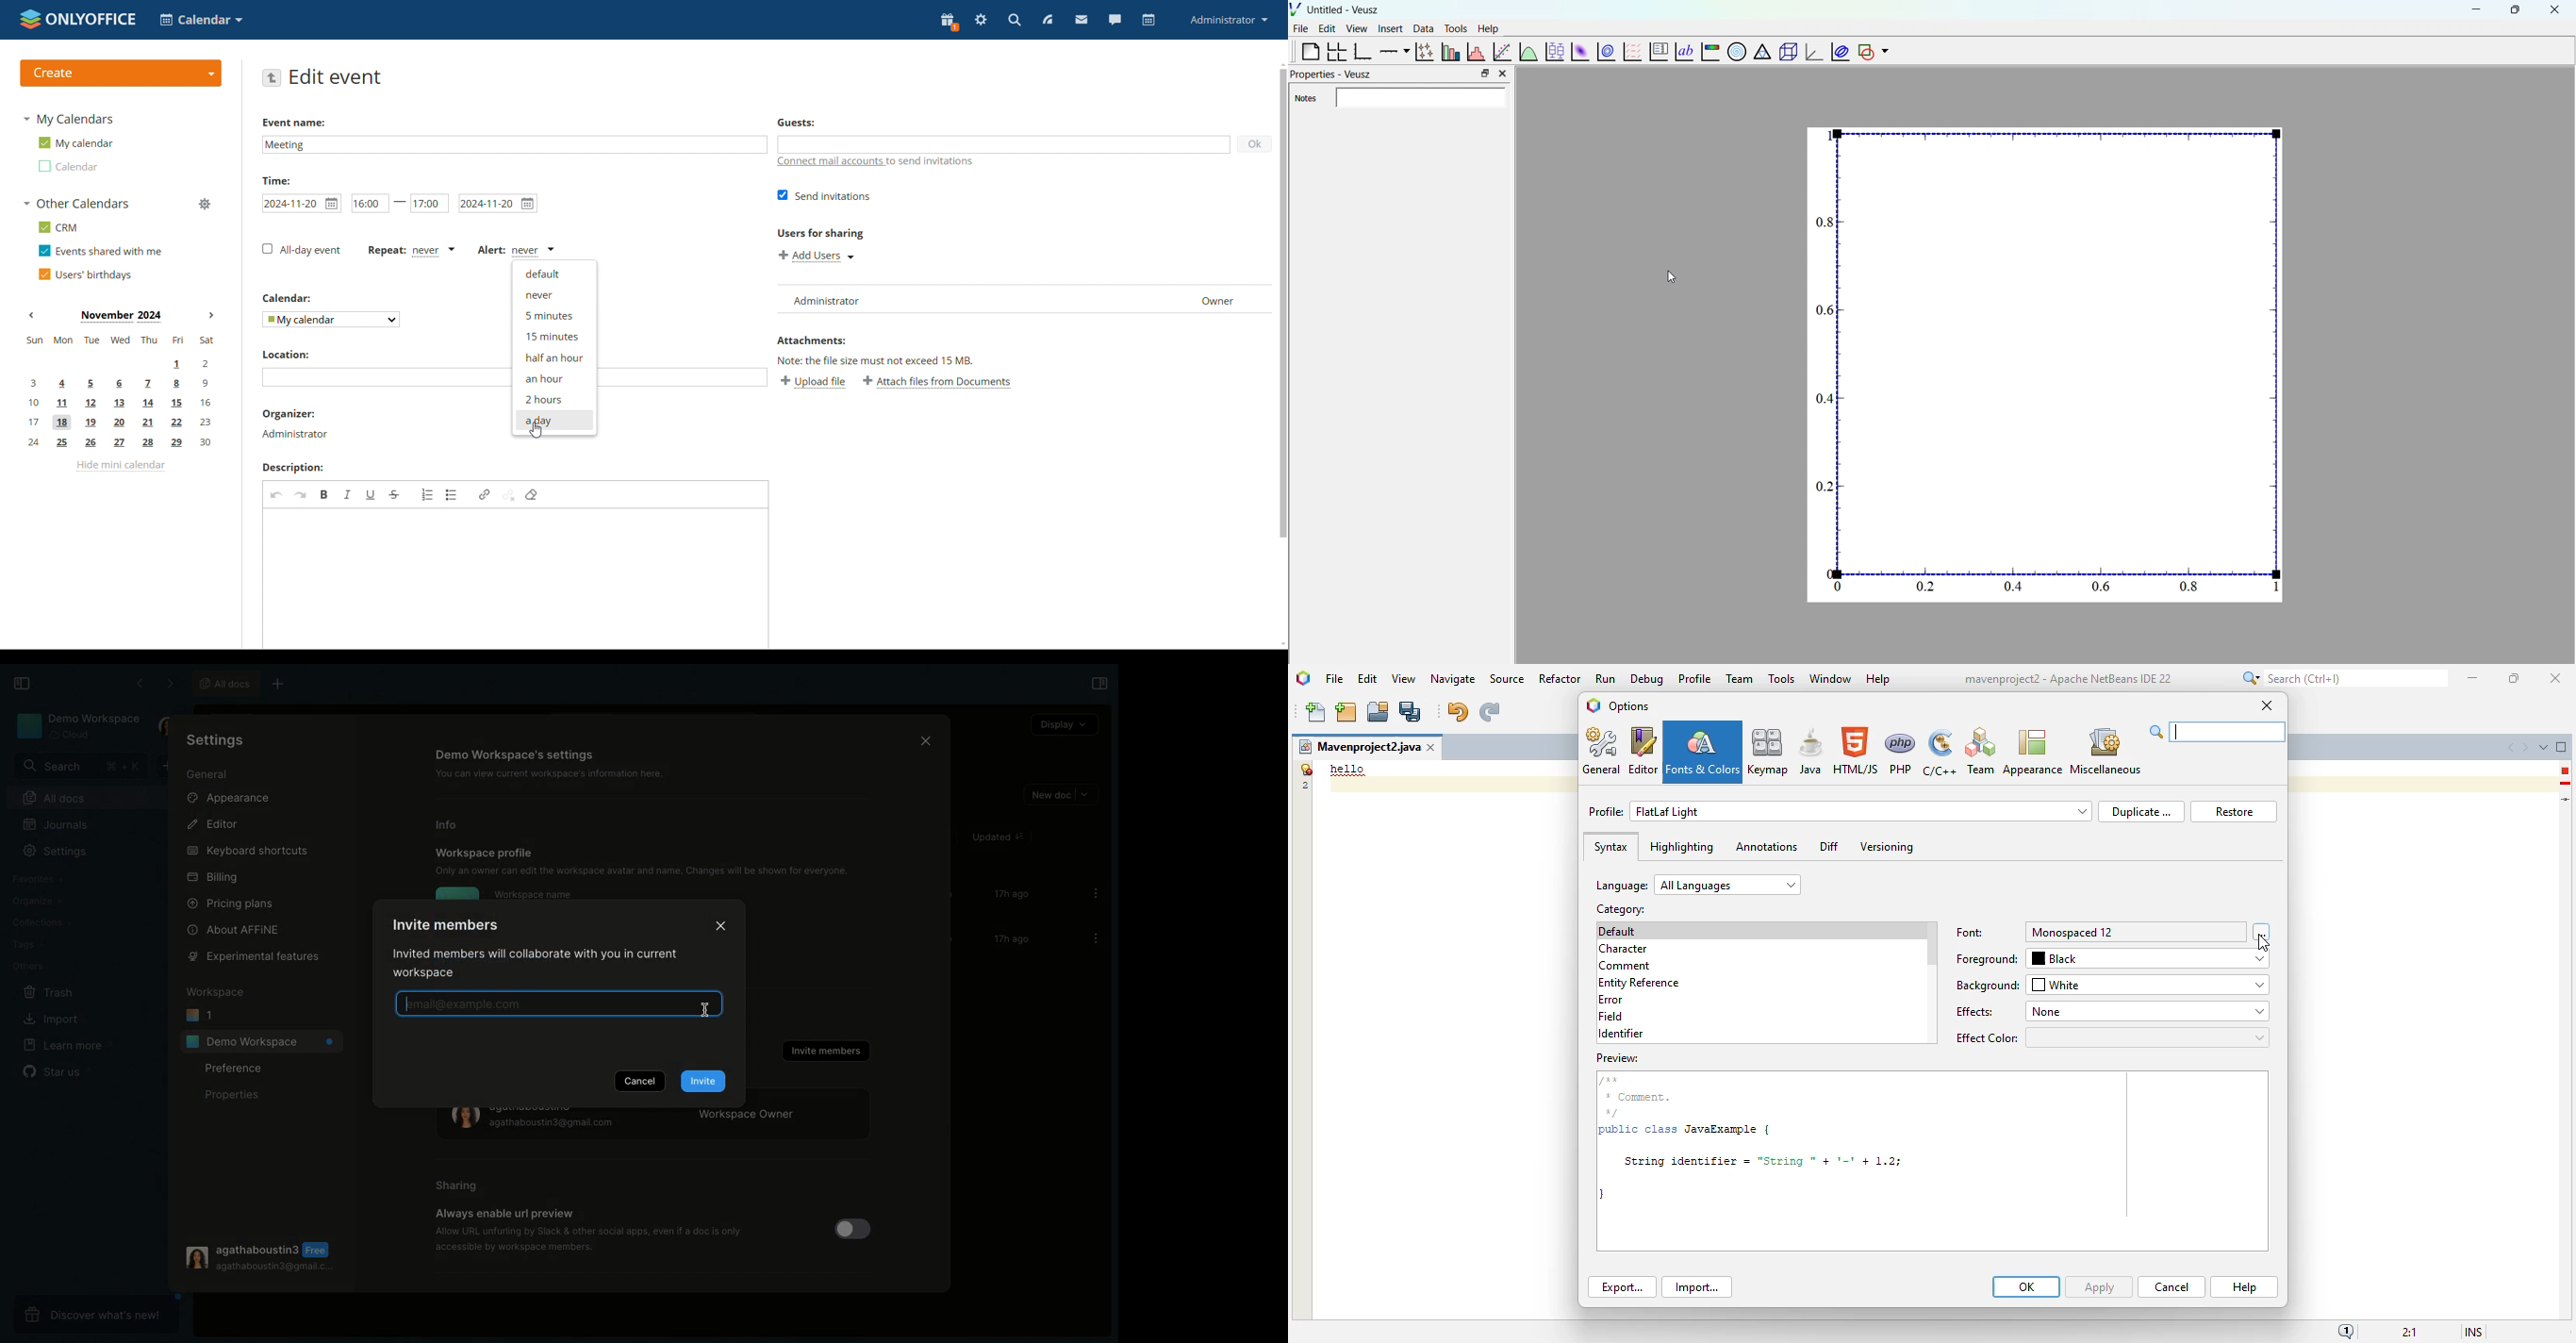  I want to click on an hour, so click(553, 378).